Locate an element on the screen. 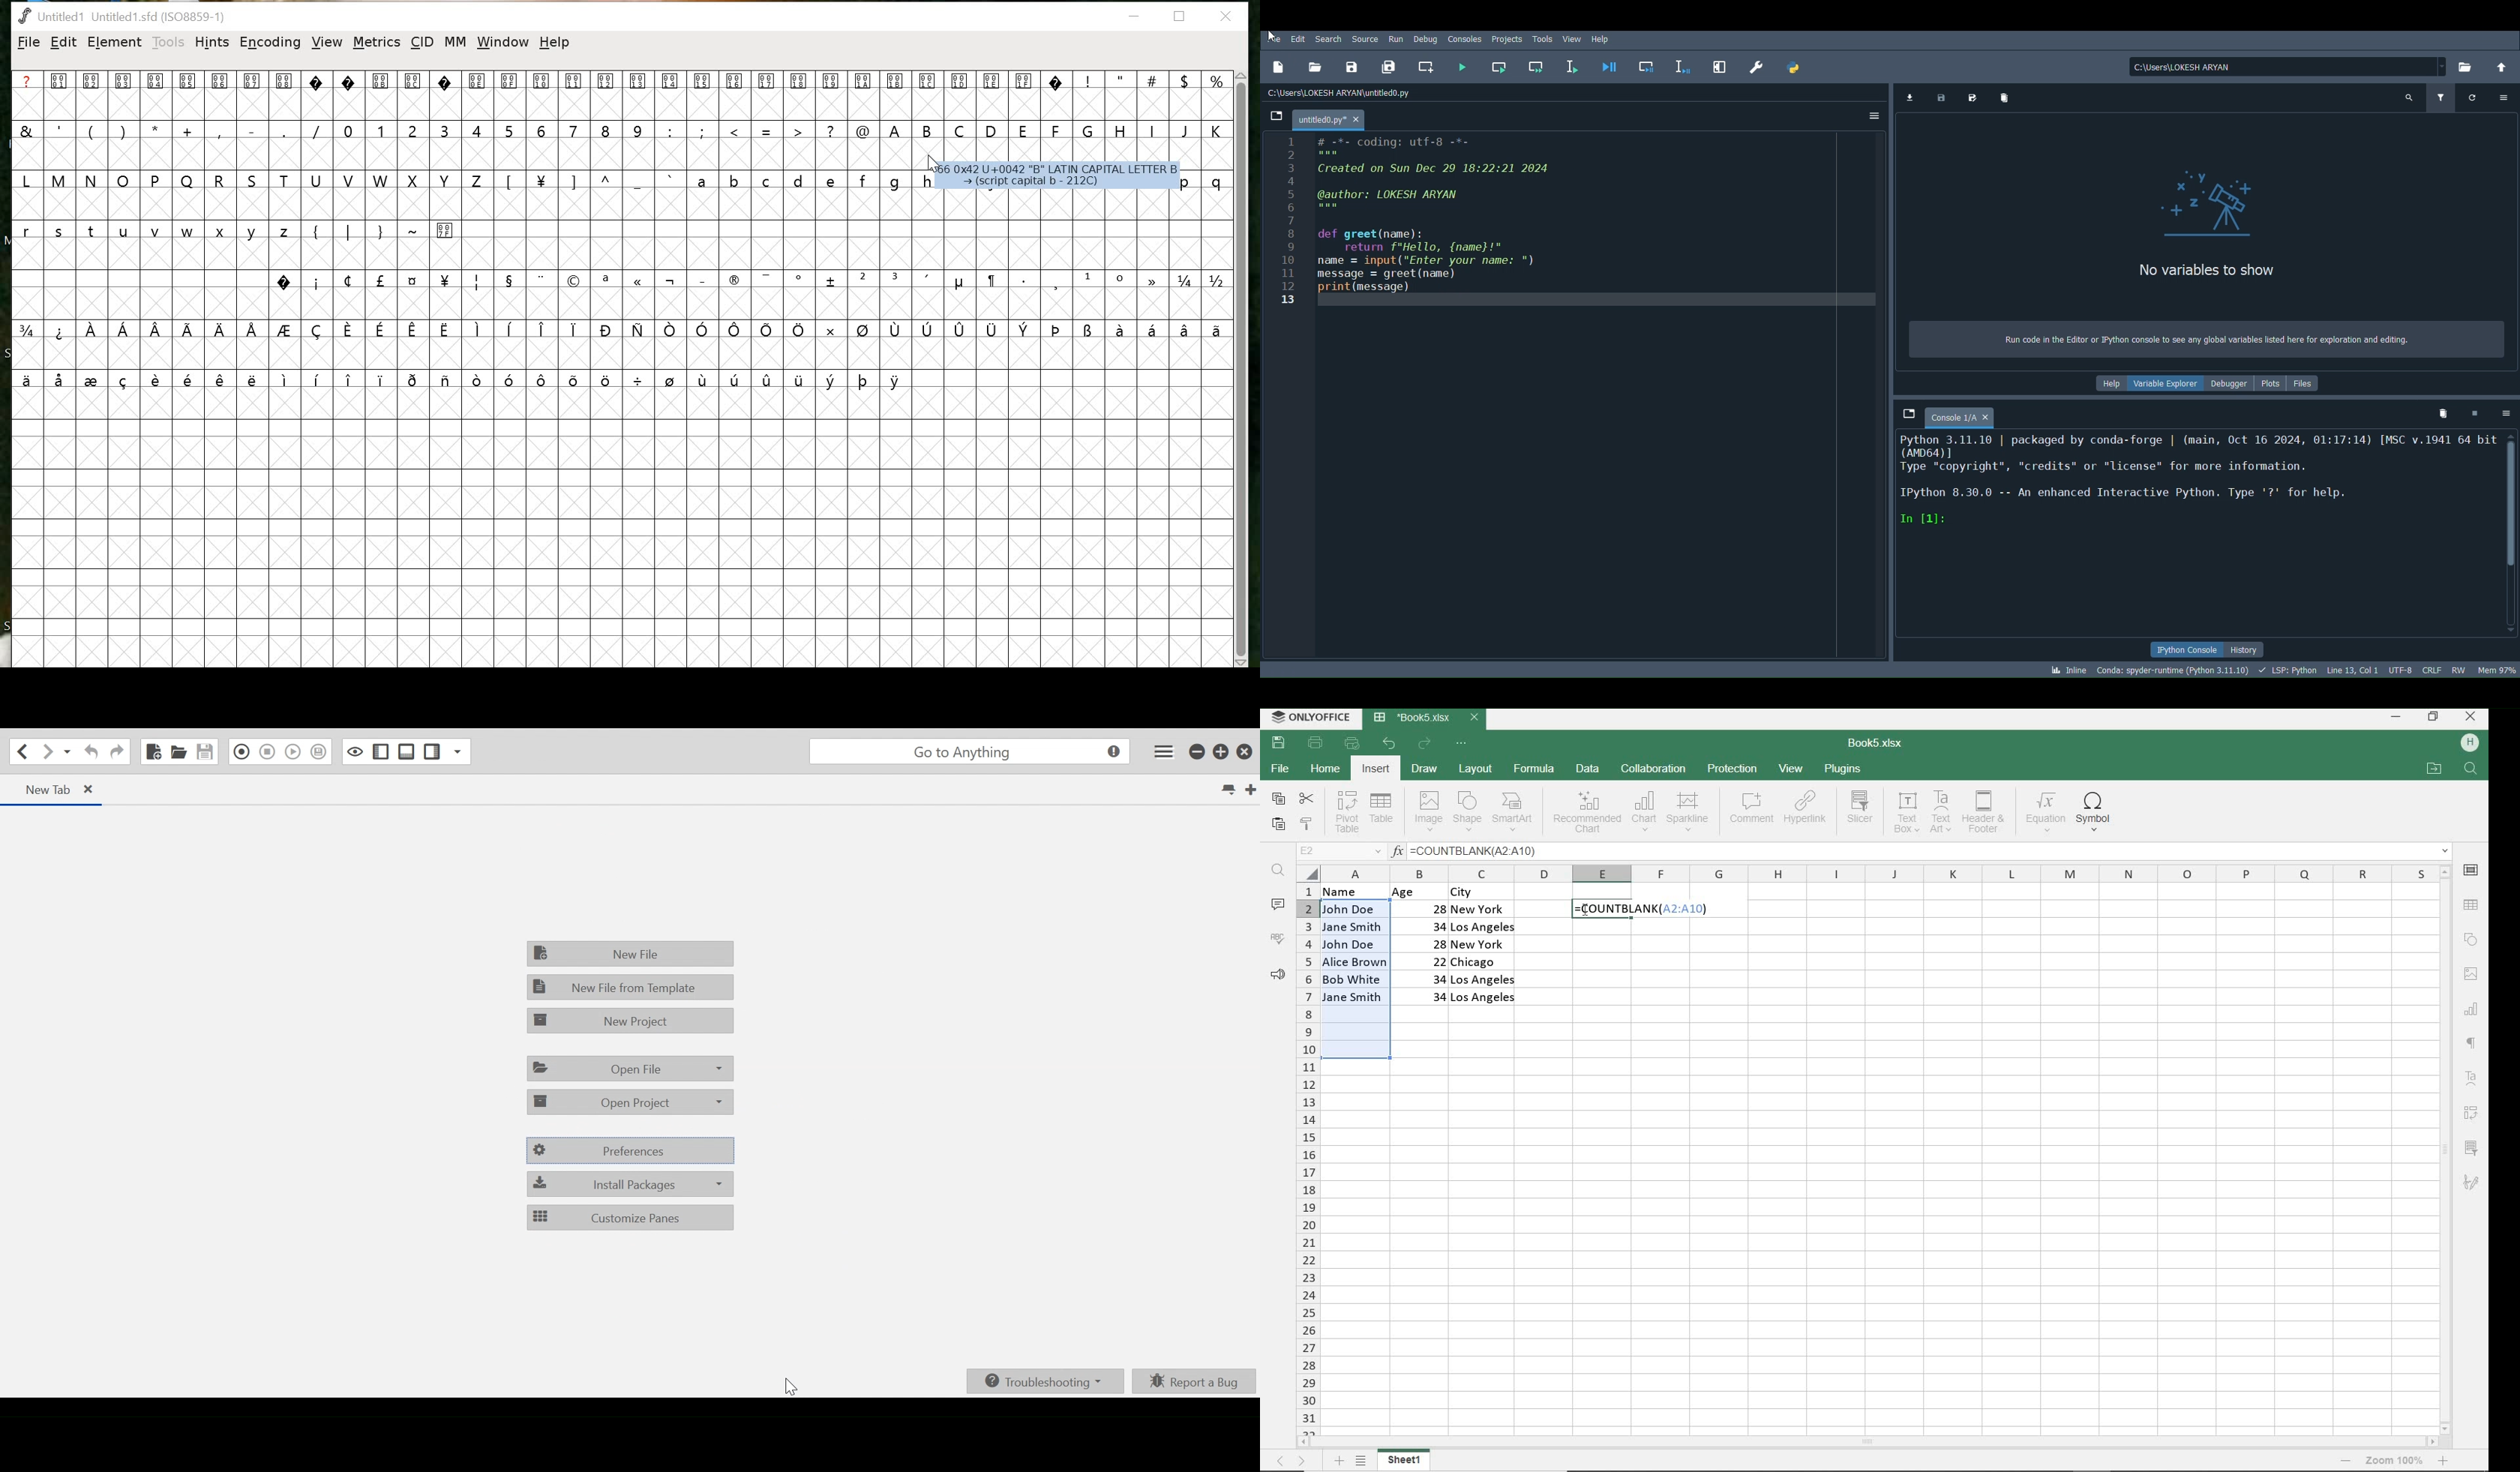 Image resolution: width=2520 pixels, height=1484 pixels. Save file (Ctrl + S) is located at coordinates (1350, 64).